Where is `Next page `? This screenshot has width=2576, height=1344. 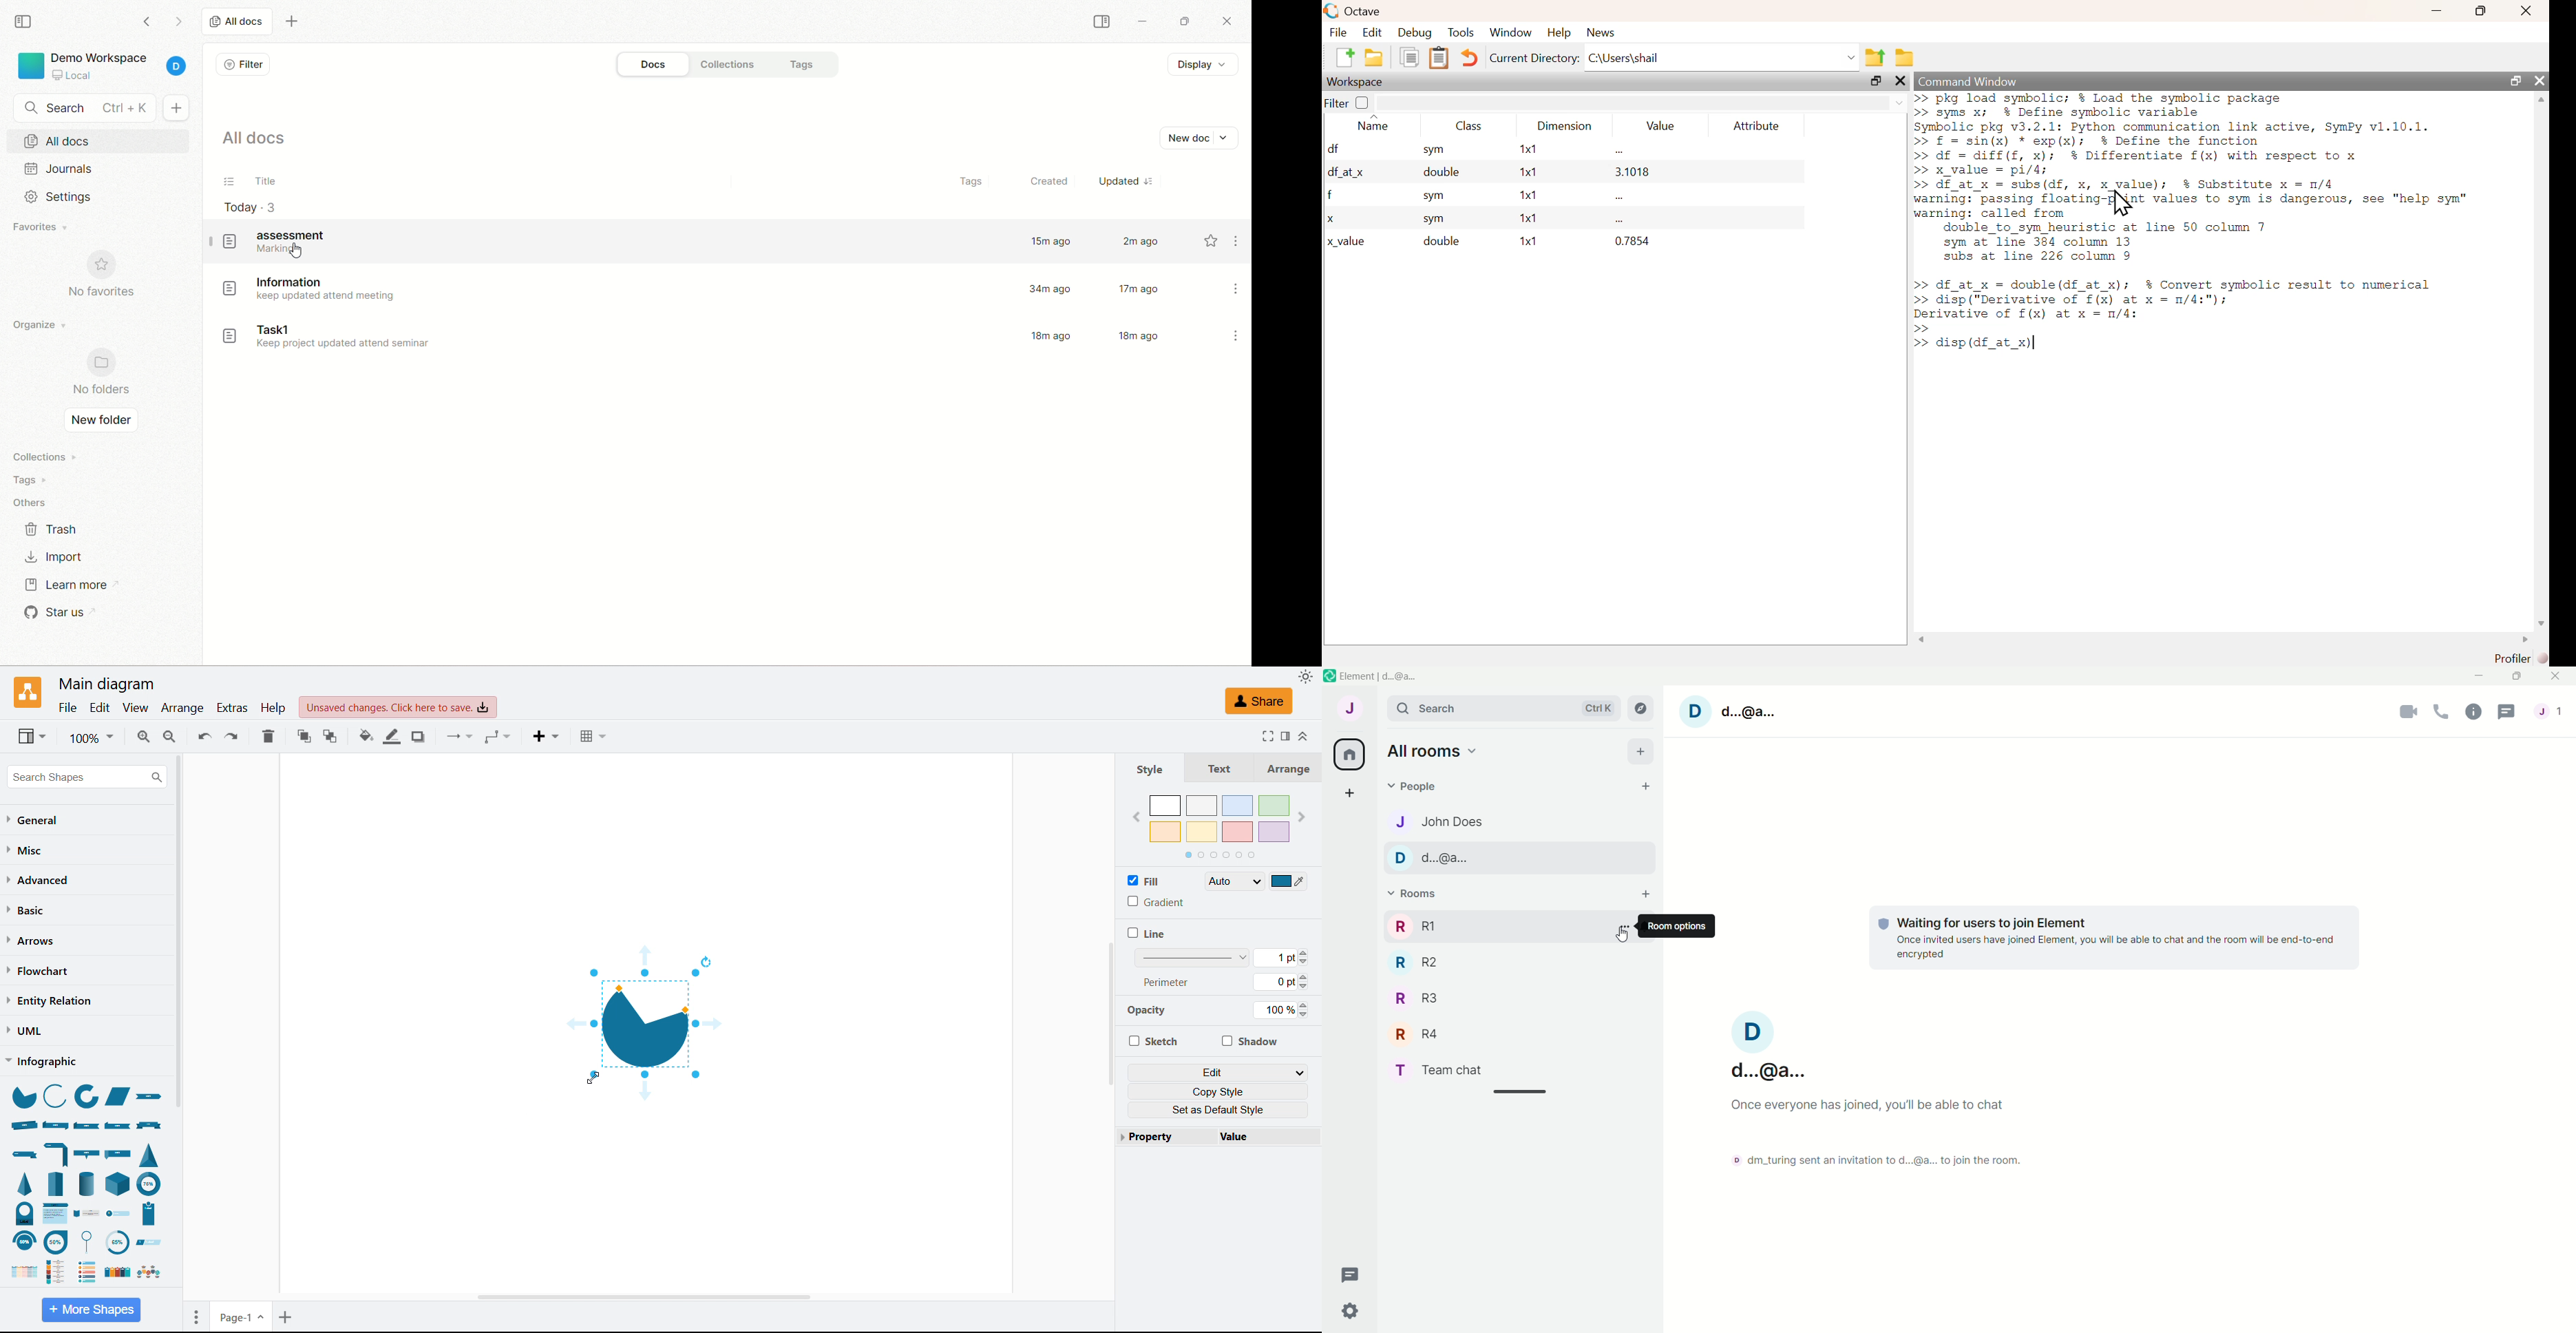
Next page  is located at coordinates (1301, 817).